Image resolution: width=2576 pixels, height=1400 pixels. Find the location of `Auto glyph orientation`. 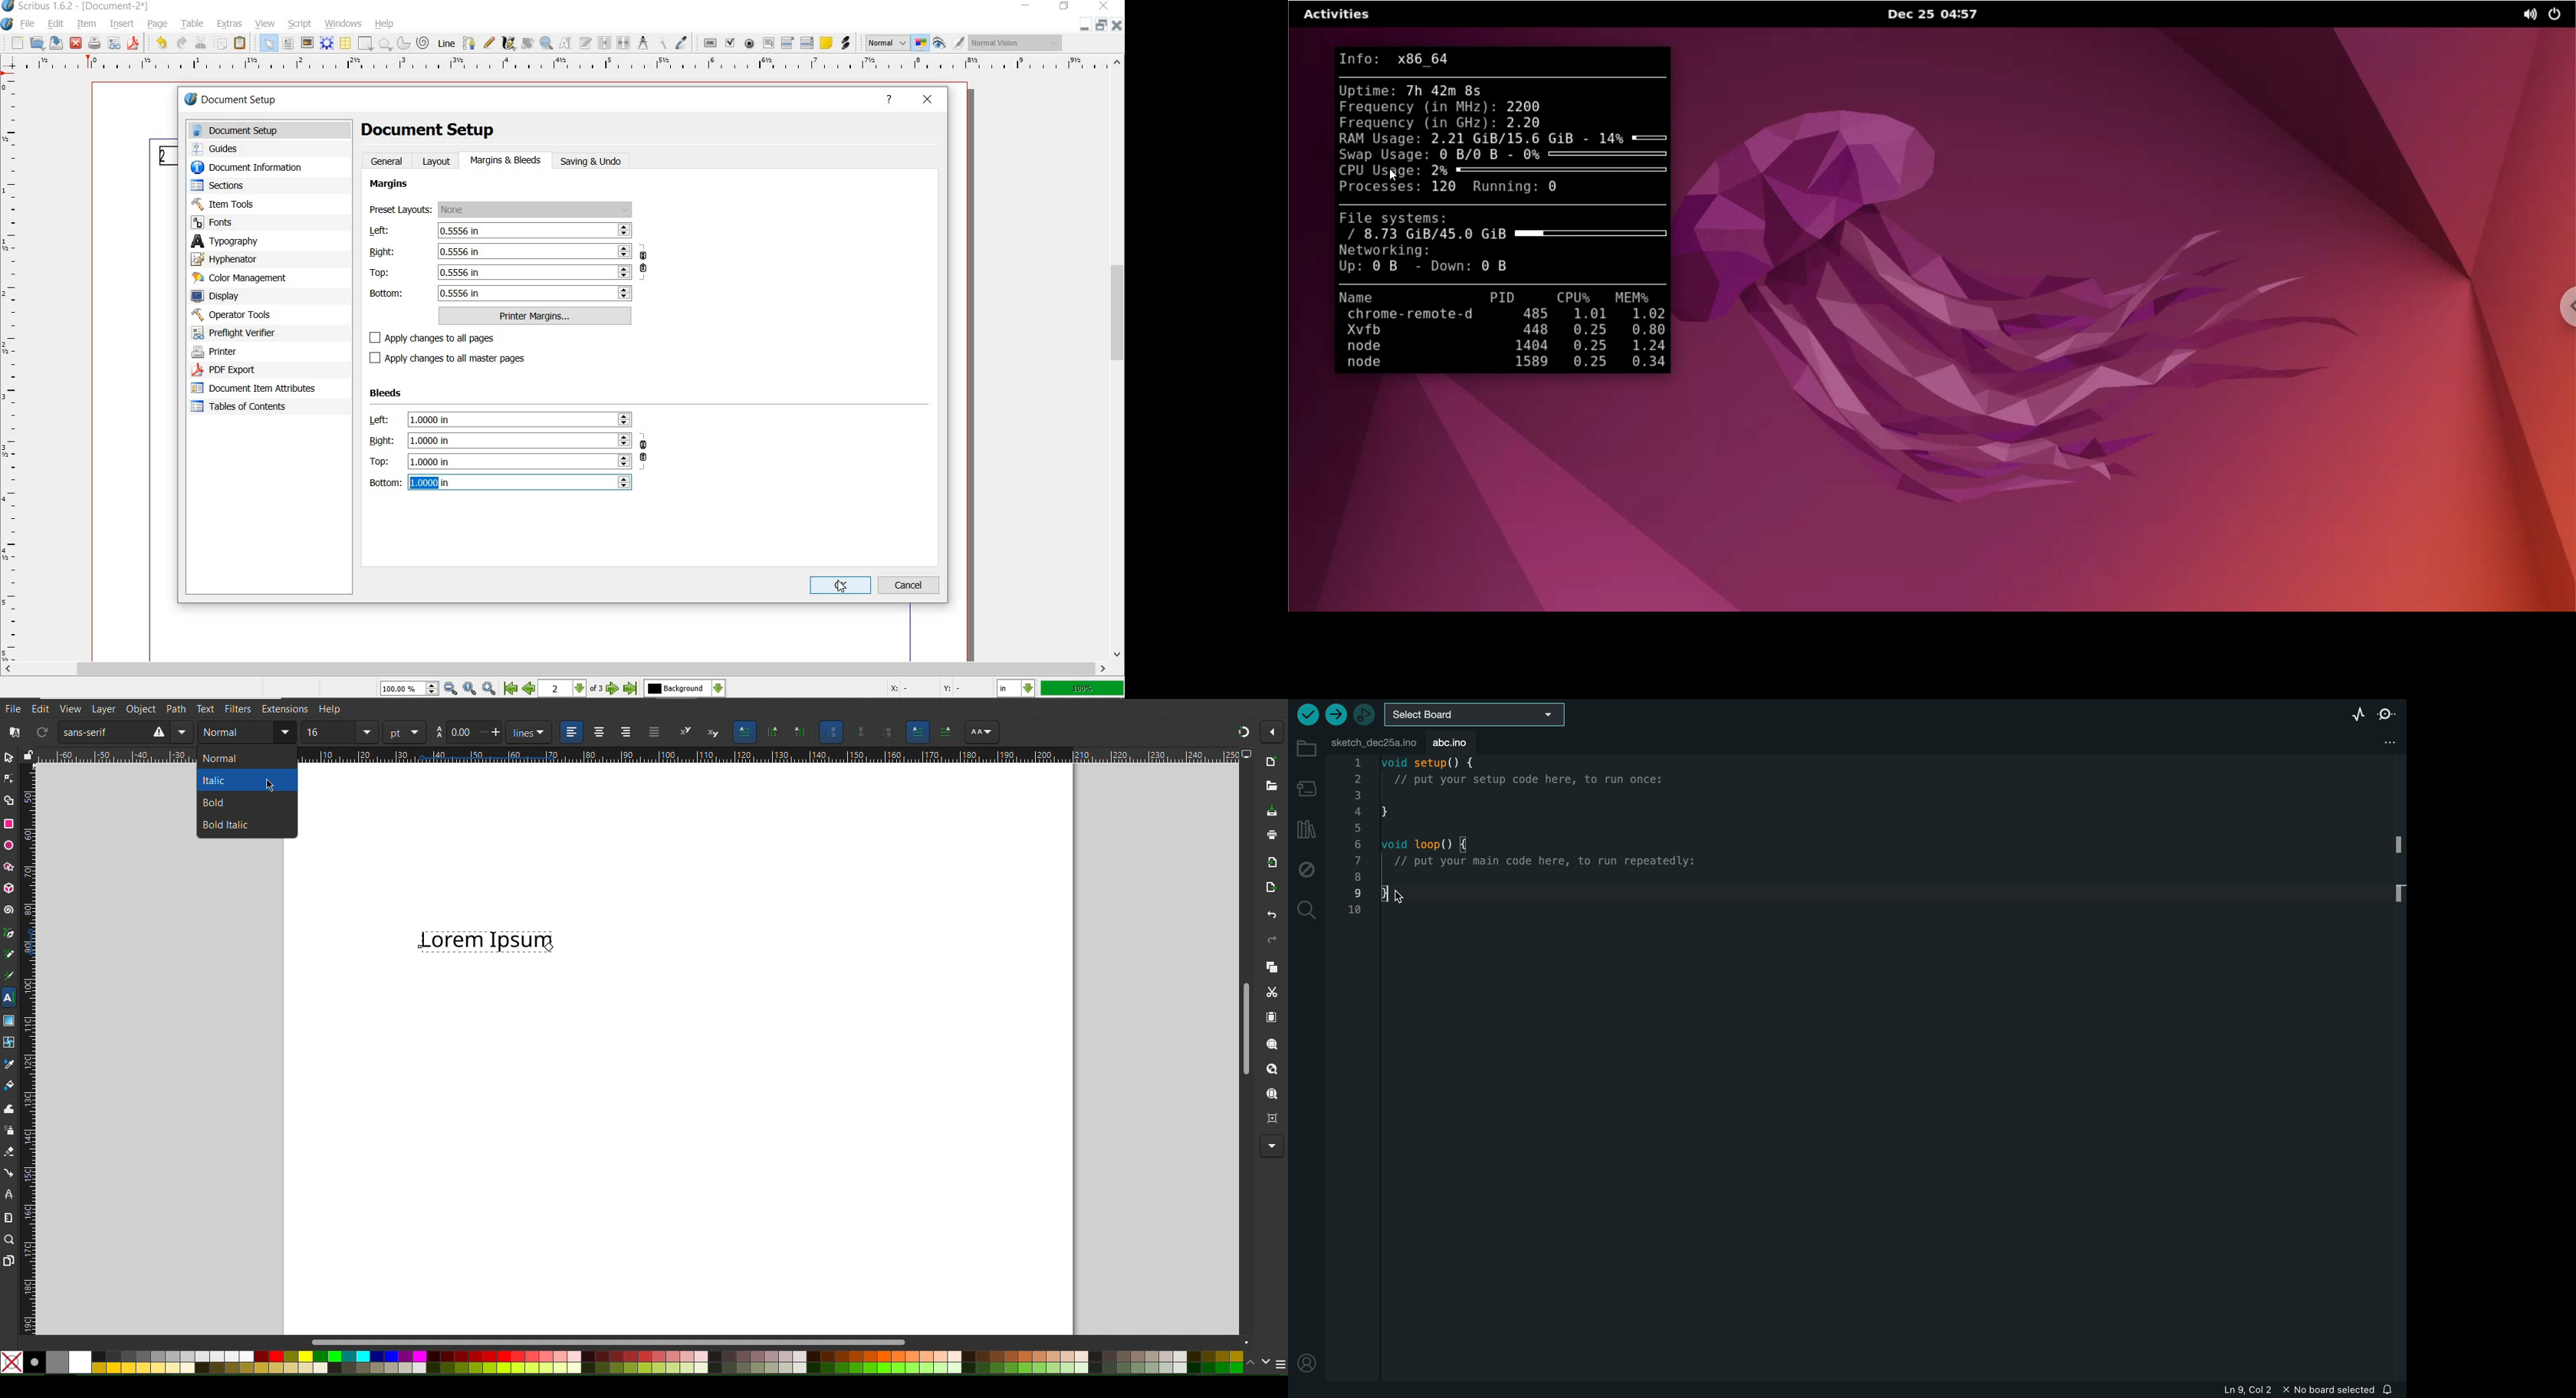

Auto glyph orientation is located at coordinates (830, 732).